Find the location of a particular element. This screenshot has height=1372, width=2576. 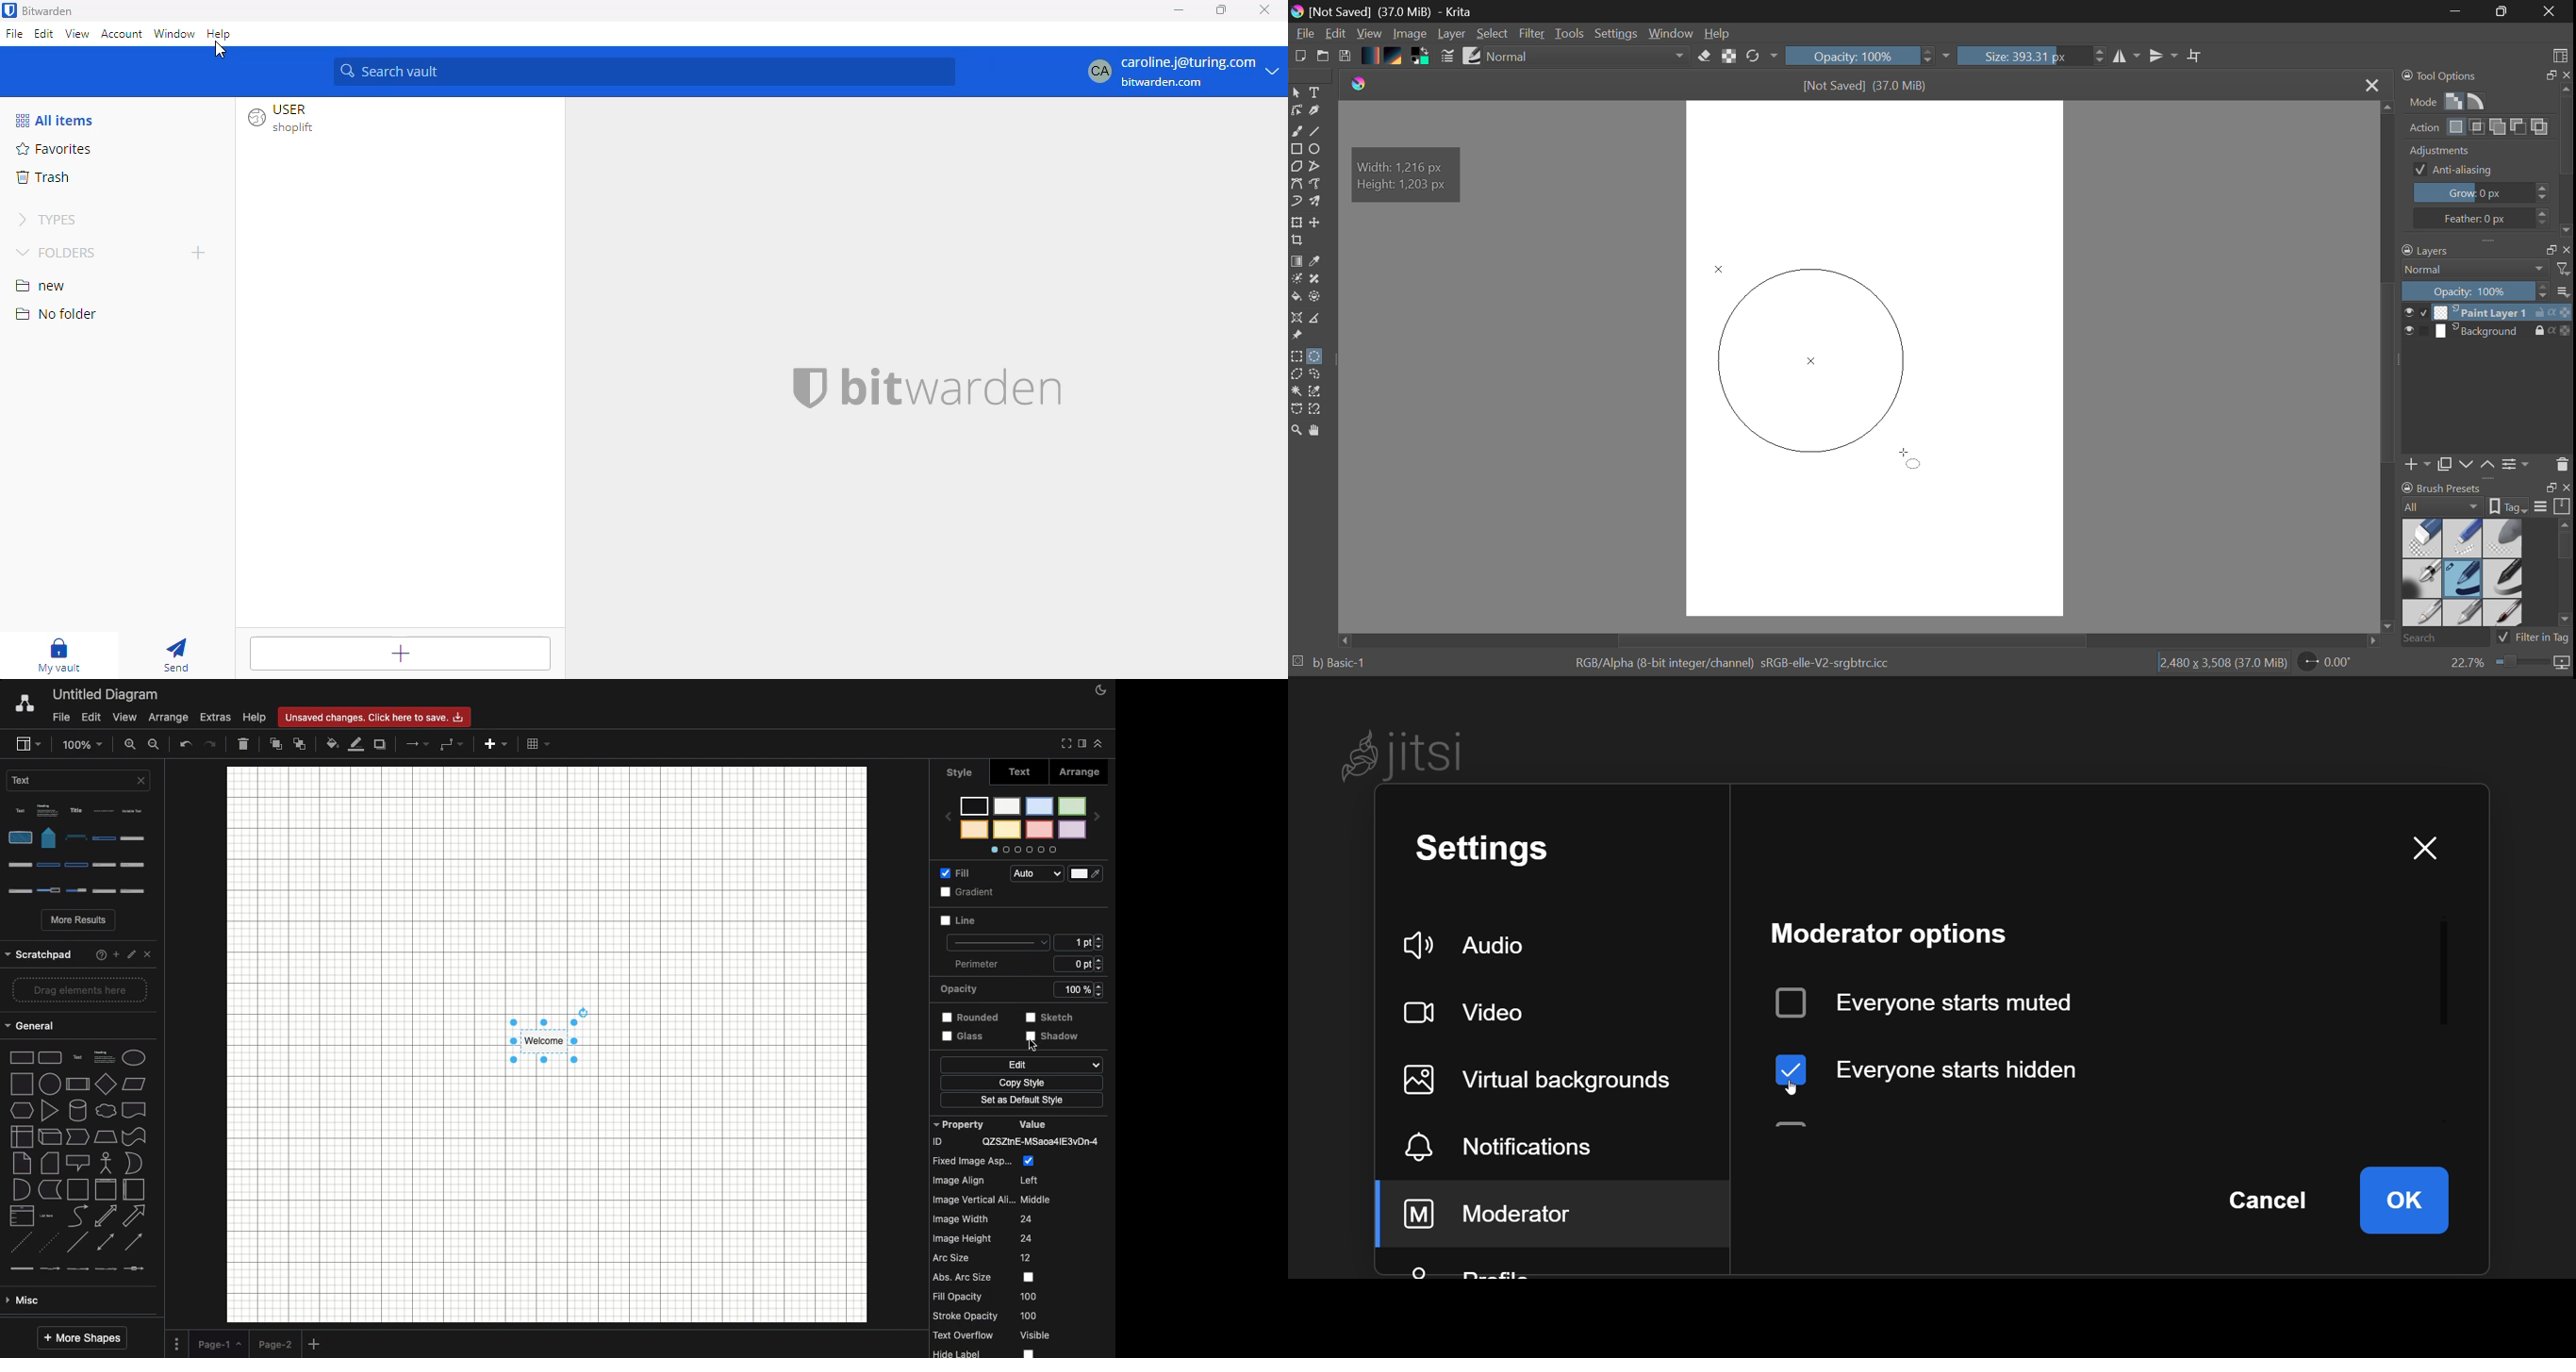

Scroll Bar is located at coordinates (2385, 374).